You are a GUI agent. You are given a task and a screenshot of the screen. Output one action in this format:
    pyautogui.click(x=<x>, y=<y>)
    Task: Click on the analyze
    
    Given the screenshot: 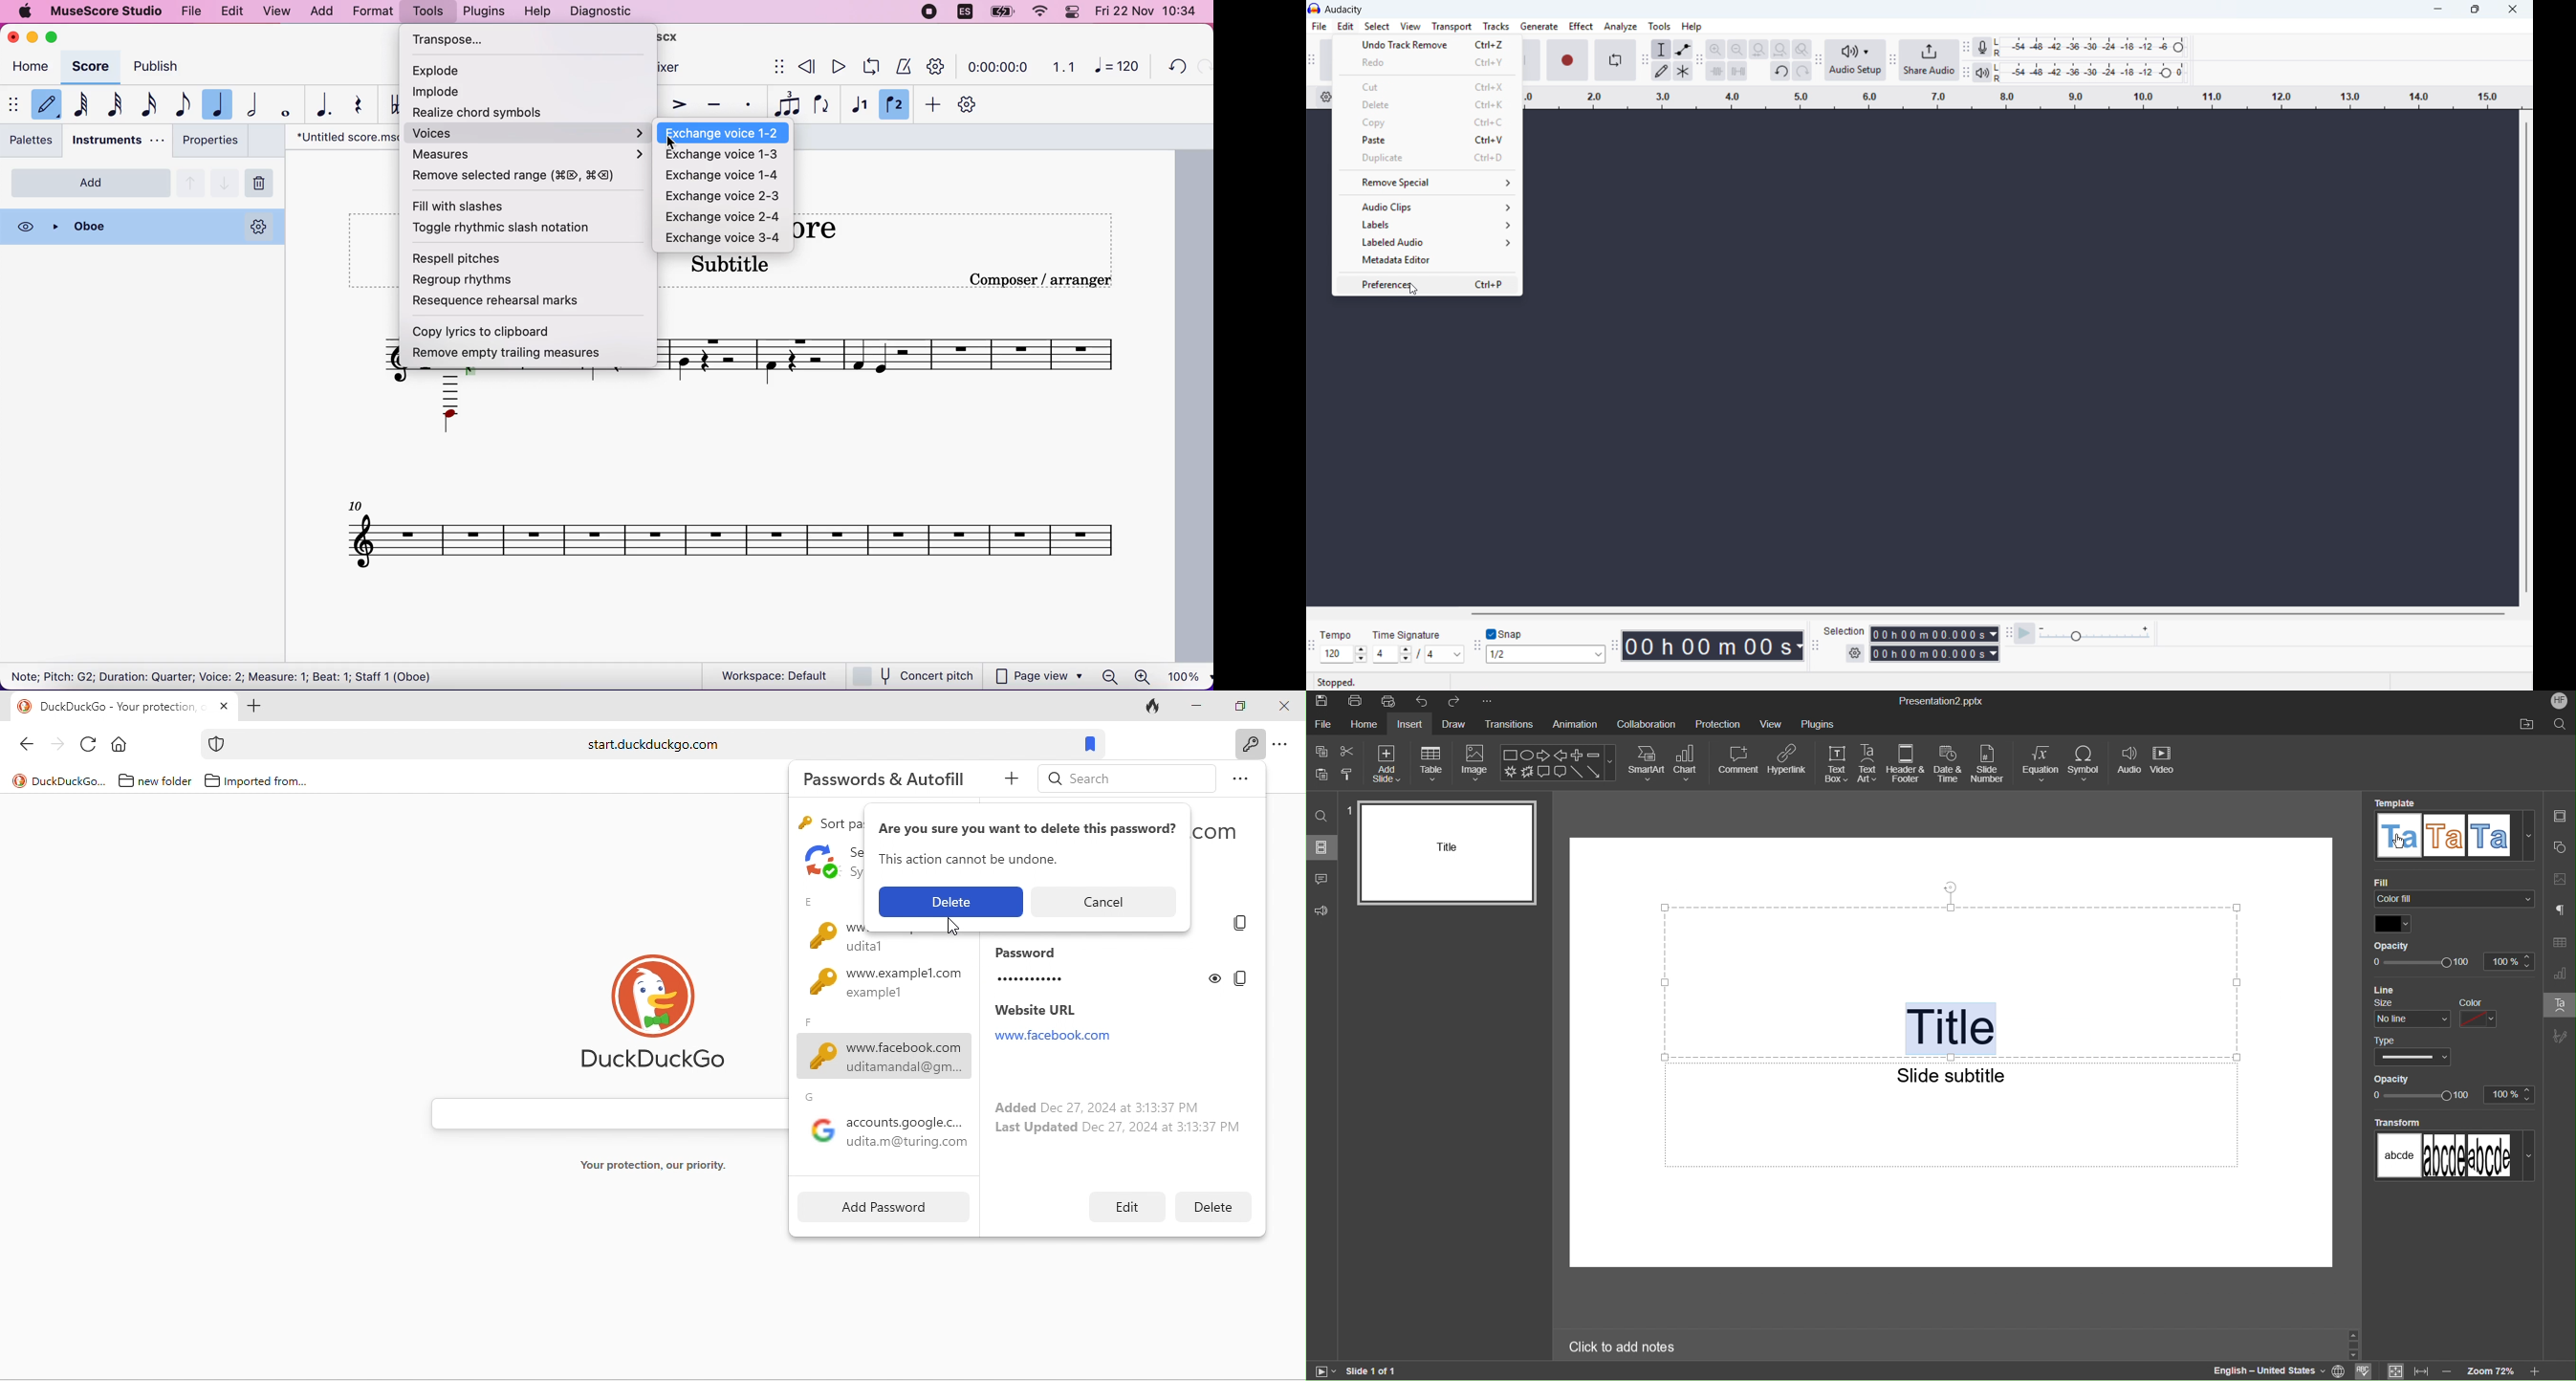 What is the action you would take?
    pyautogui.click(x=1621, y=26)
    